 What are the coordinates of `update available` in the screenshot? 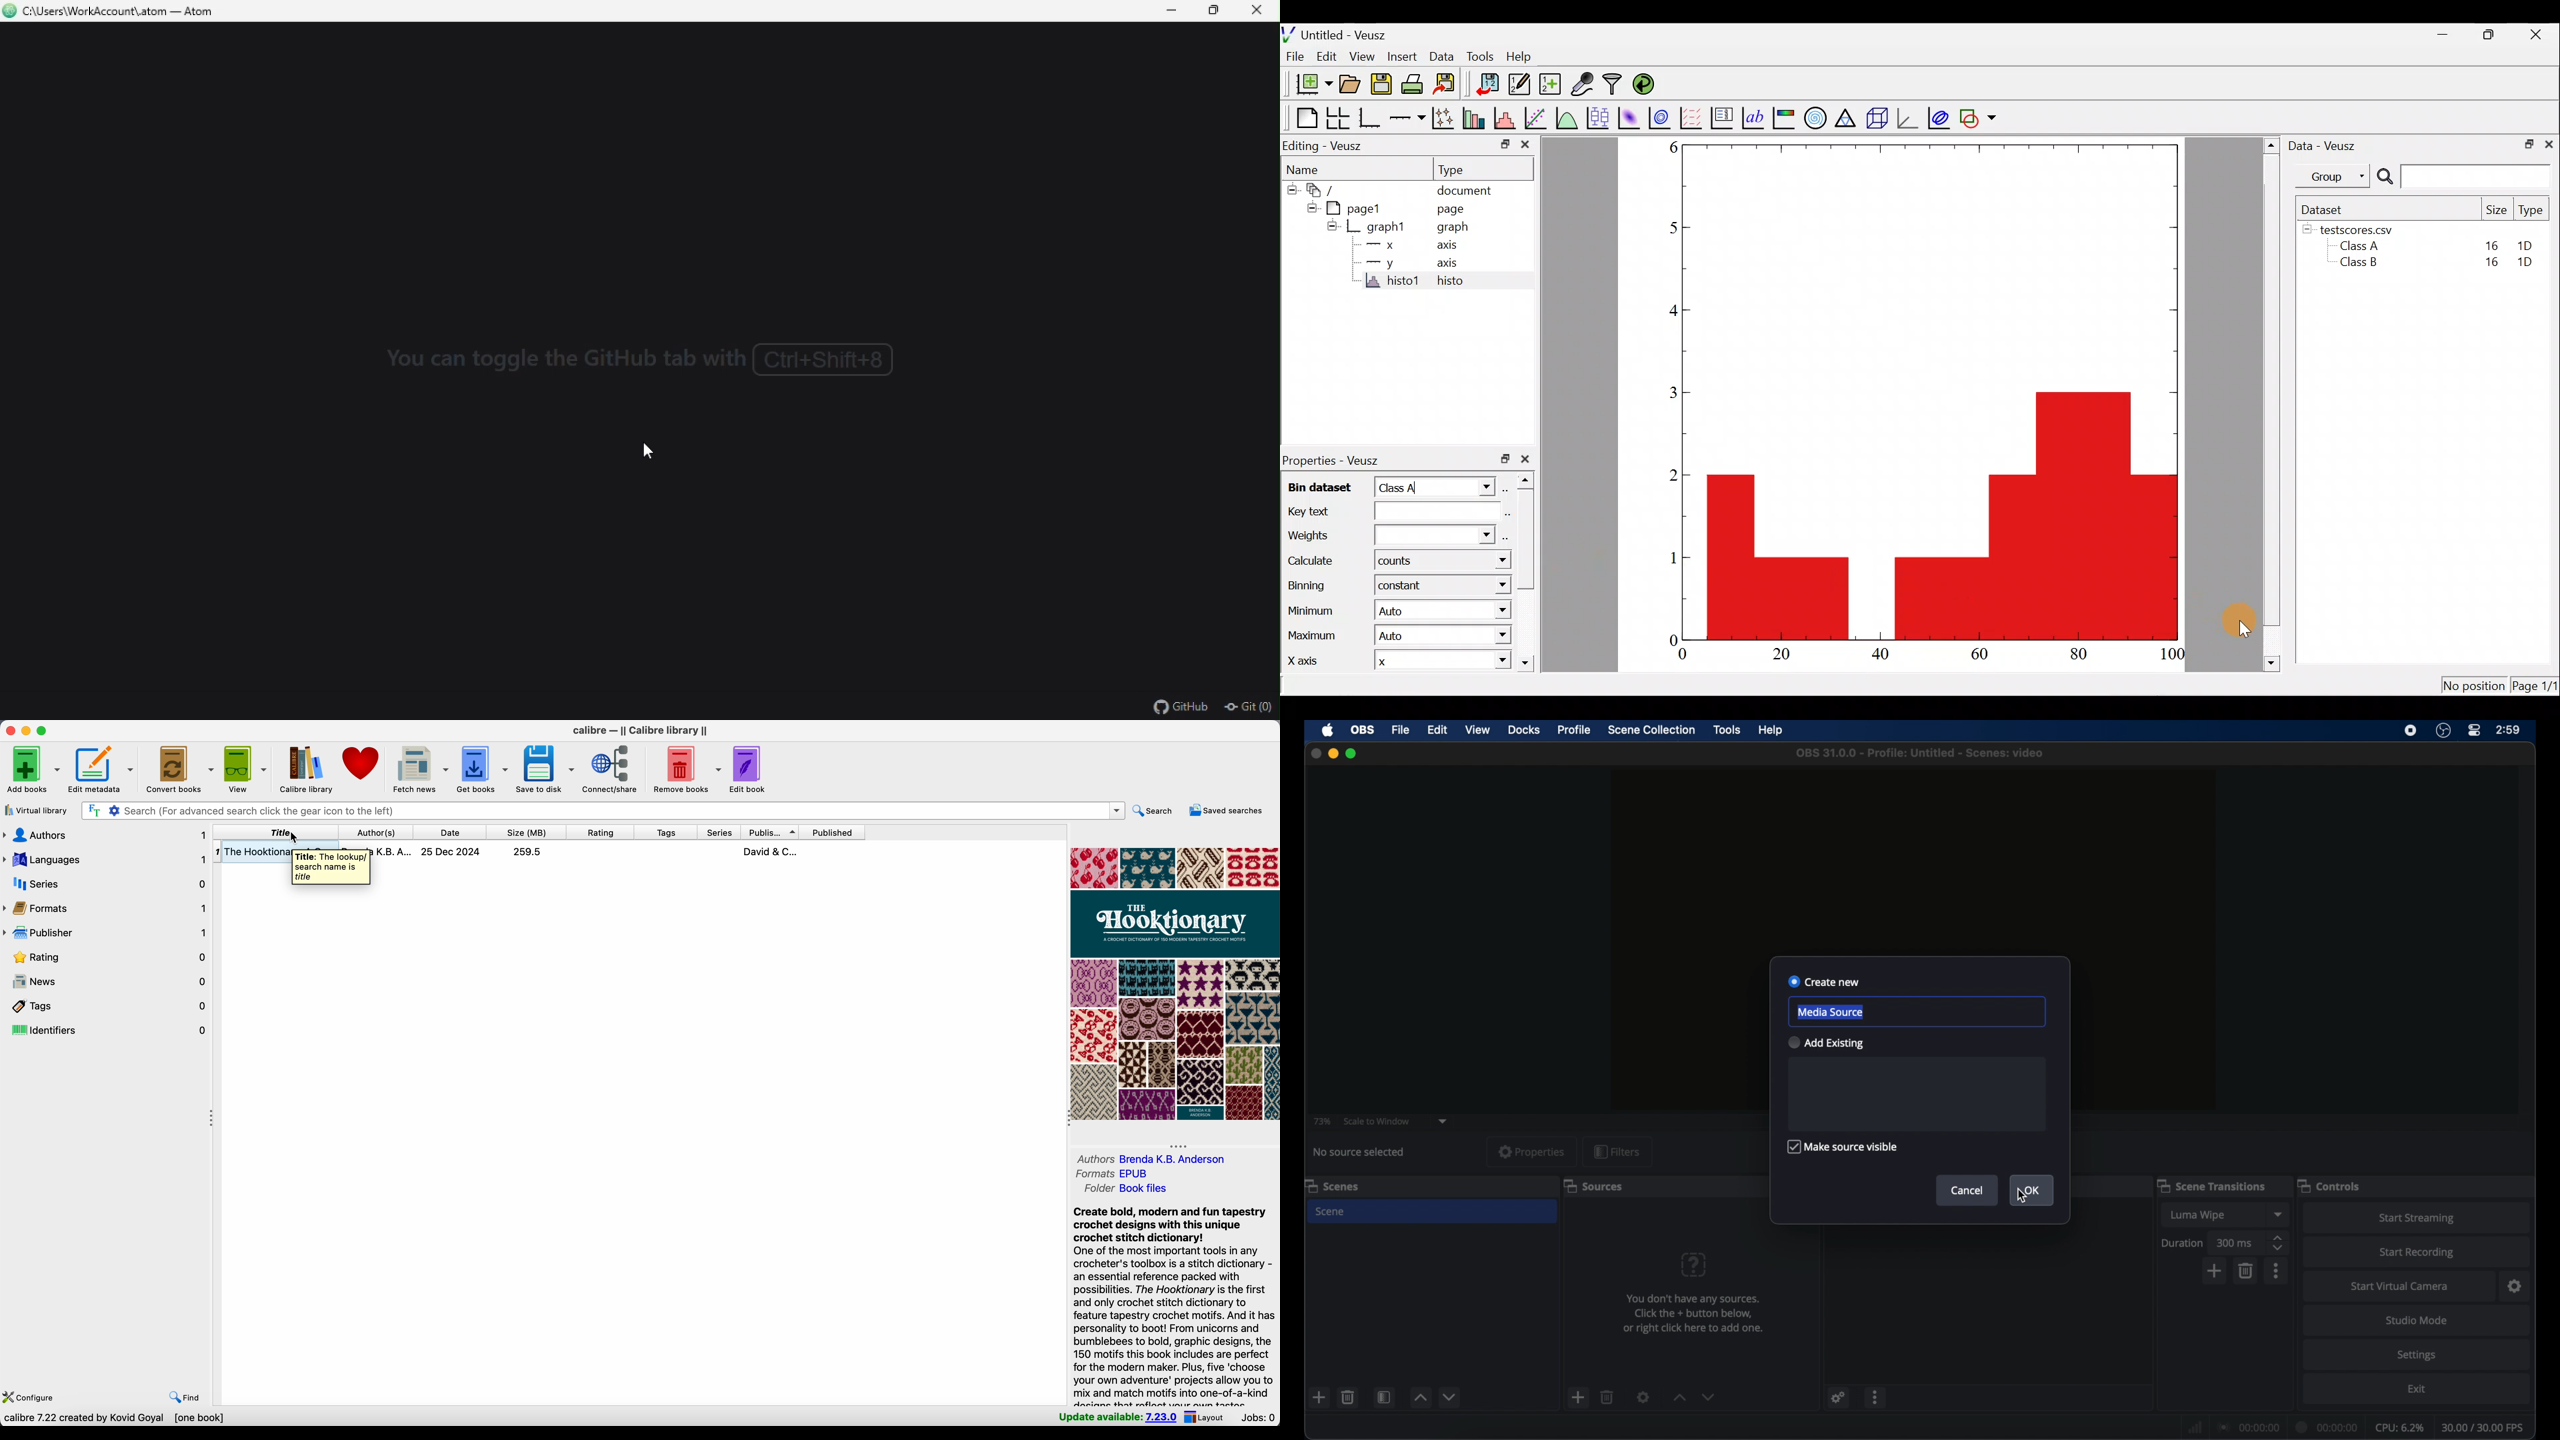 It's located at (1119, 1416).